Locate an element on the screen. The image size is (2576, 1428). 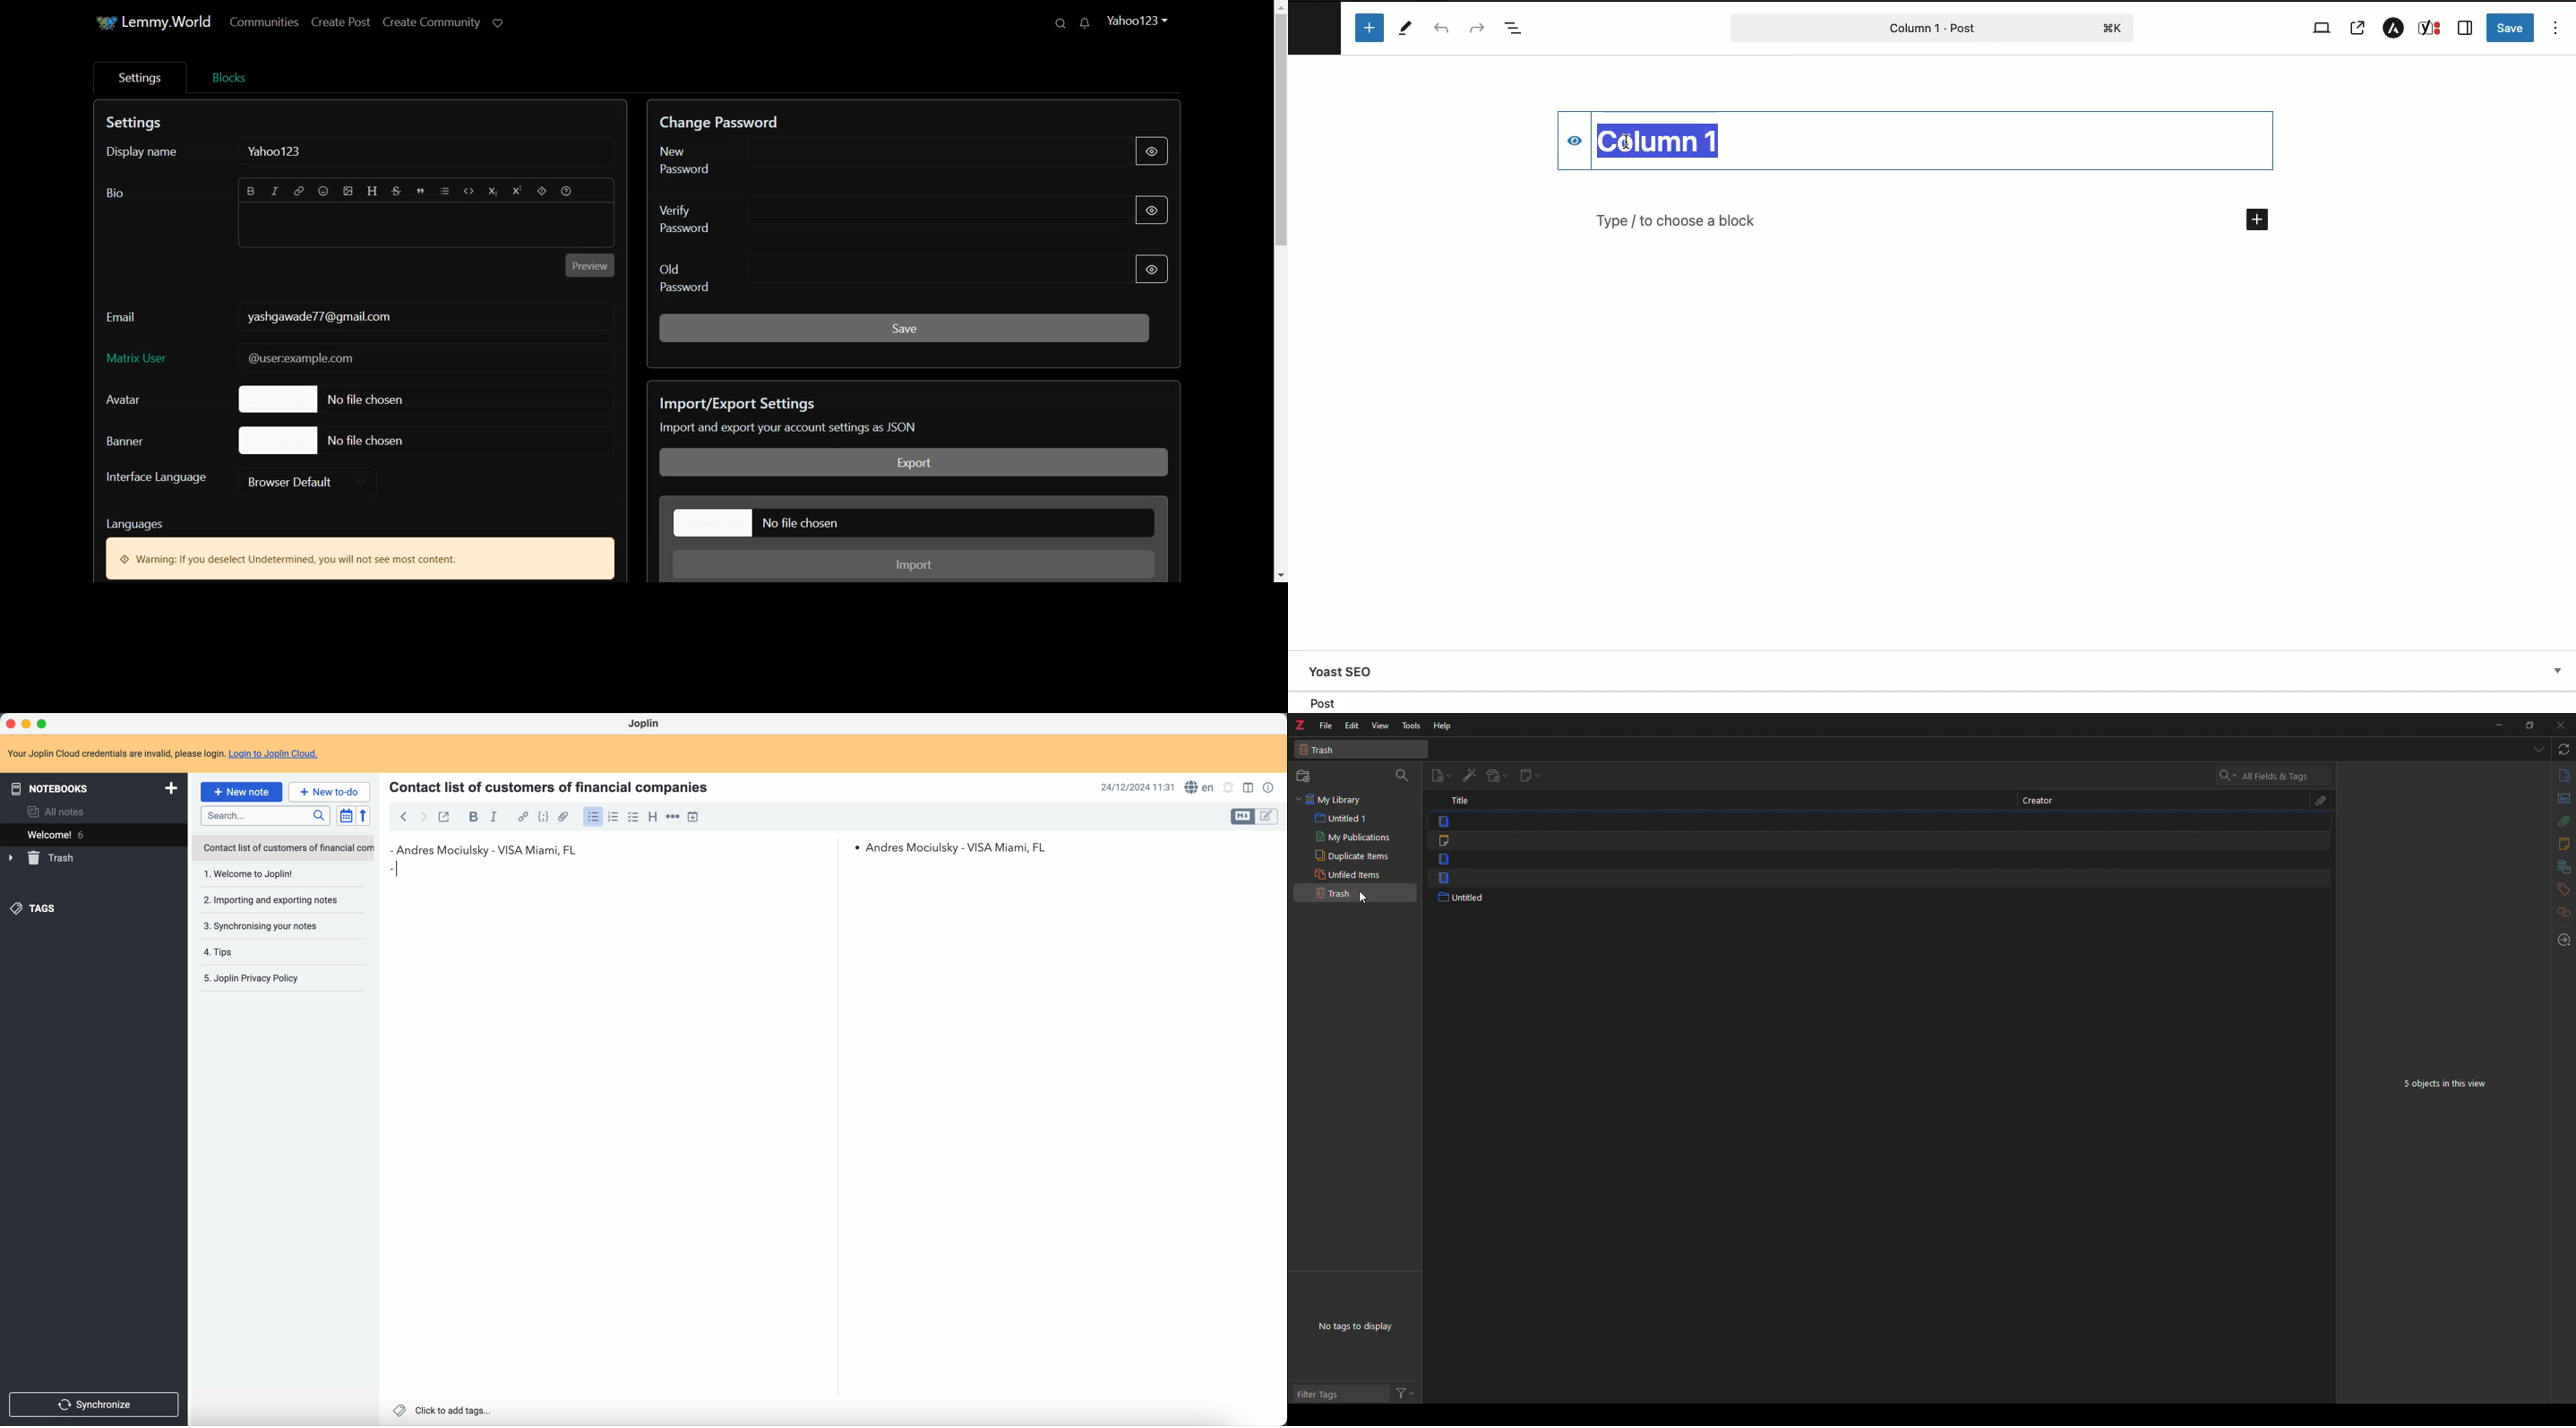
first contact is located at coordinates (485, 848).